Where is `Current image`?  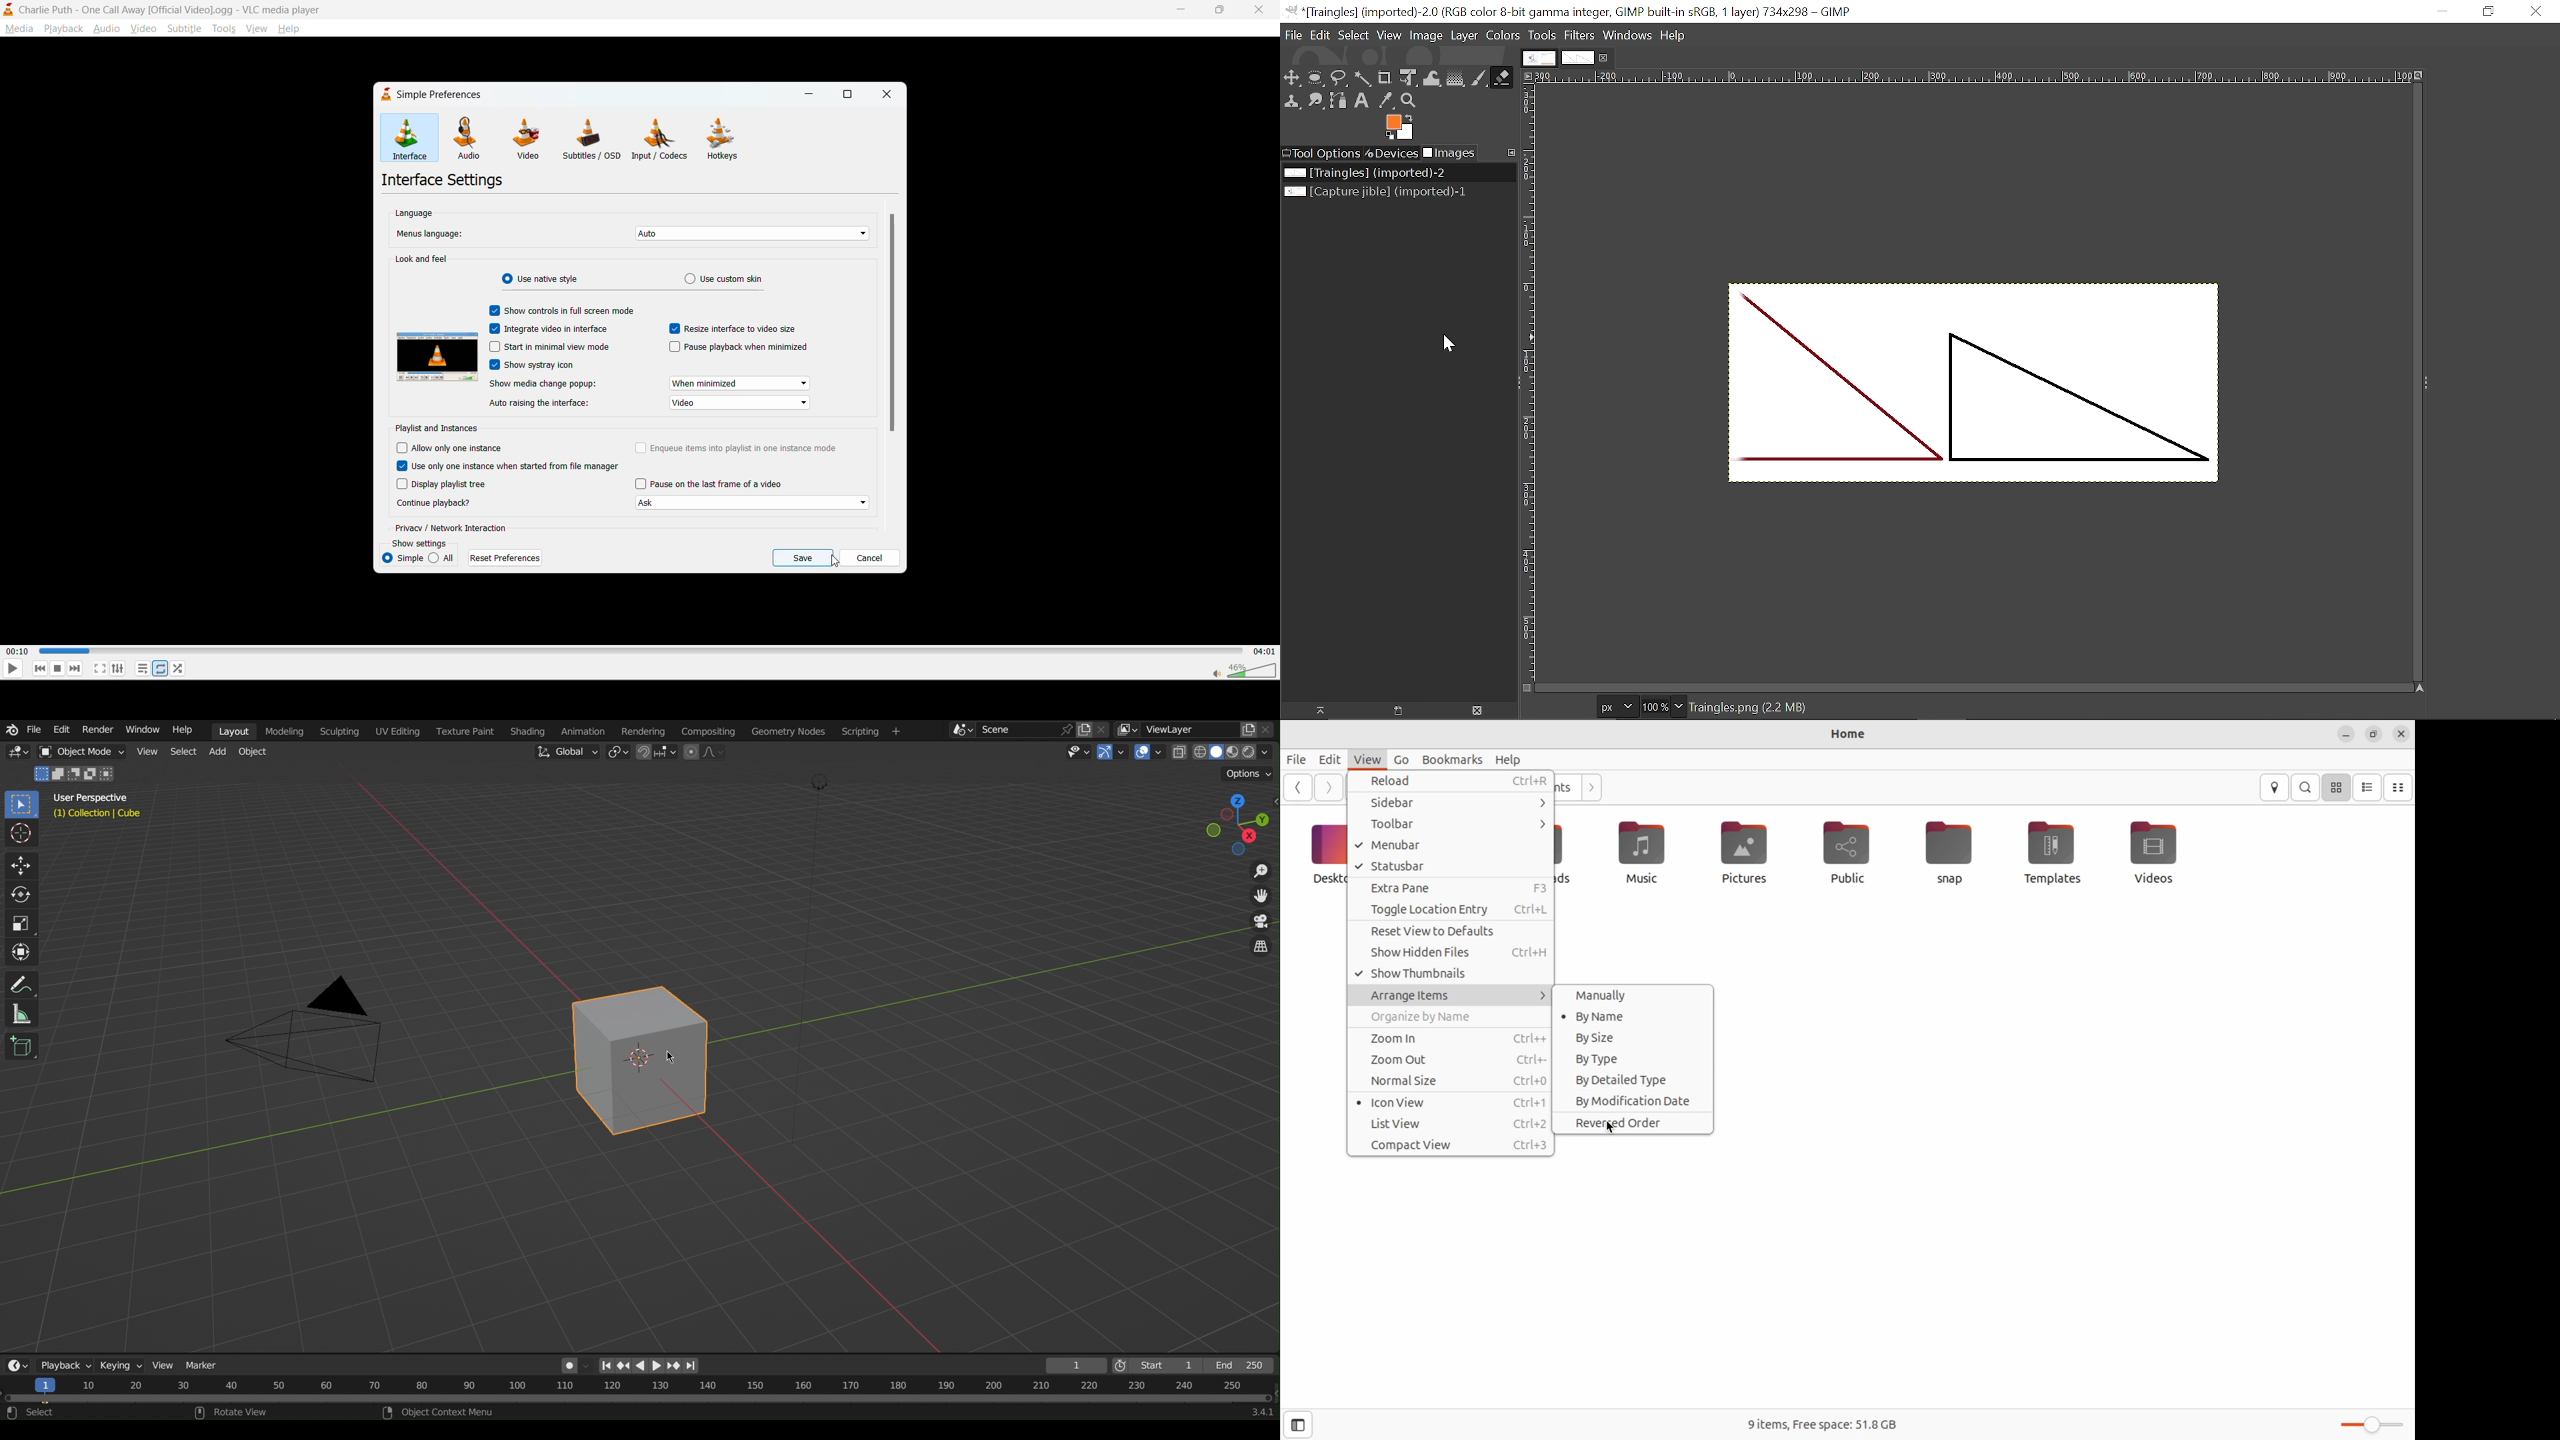
Current image is located at coordinates (1365, 173).